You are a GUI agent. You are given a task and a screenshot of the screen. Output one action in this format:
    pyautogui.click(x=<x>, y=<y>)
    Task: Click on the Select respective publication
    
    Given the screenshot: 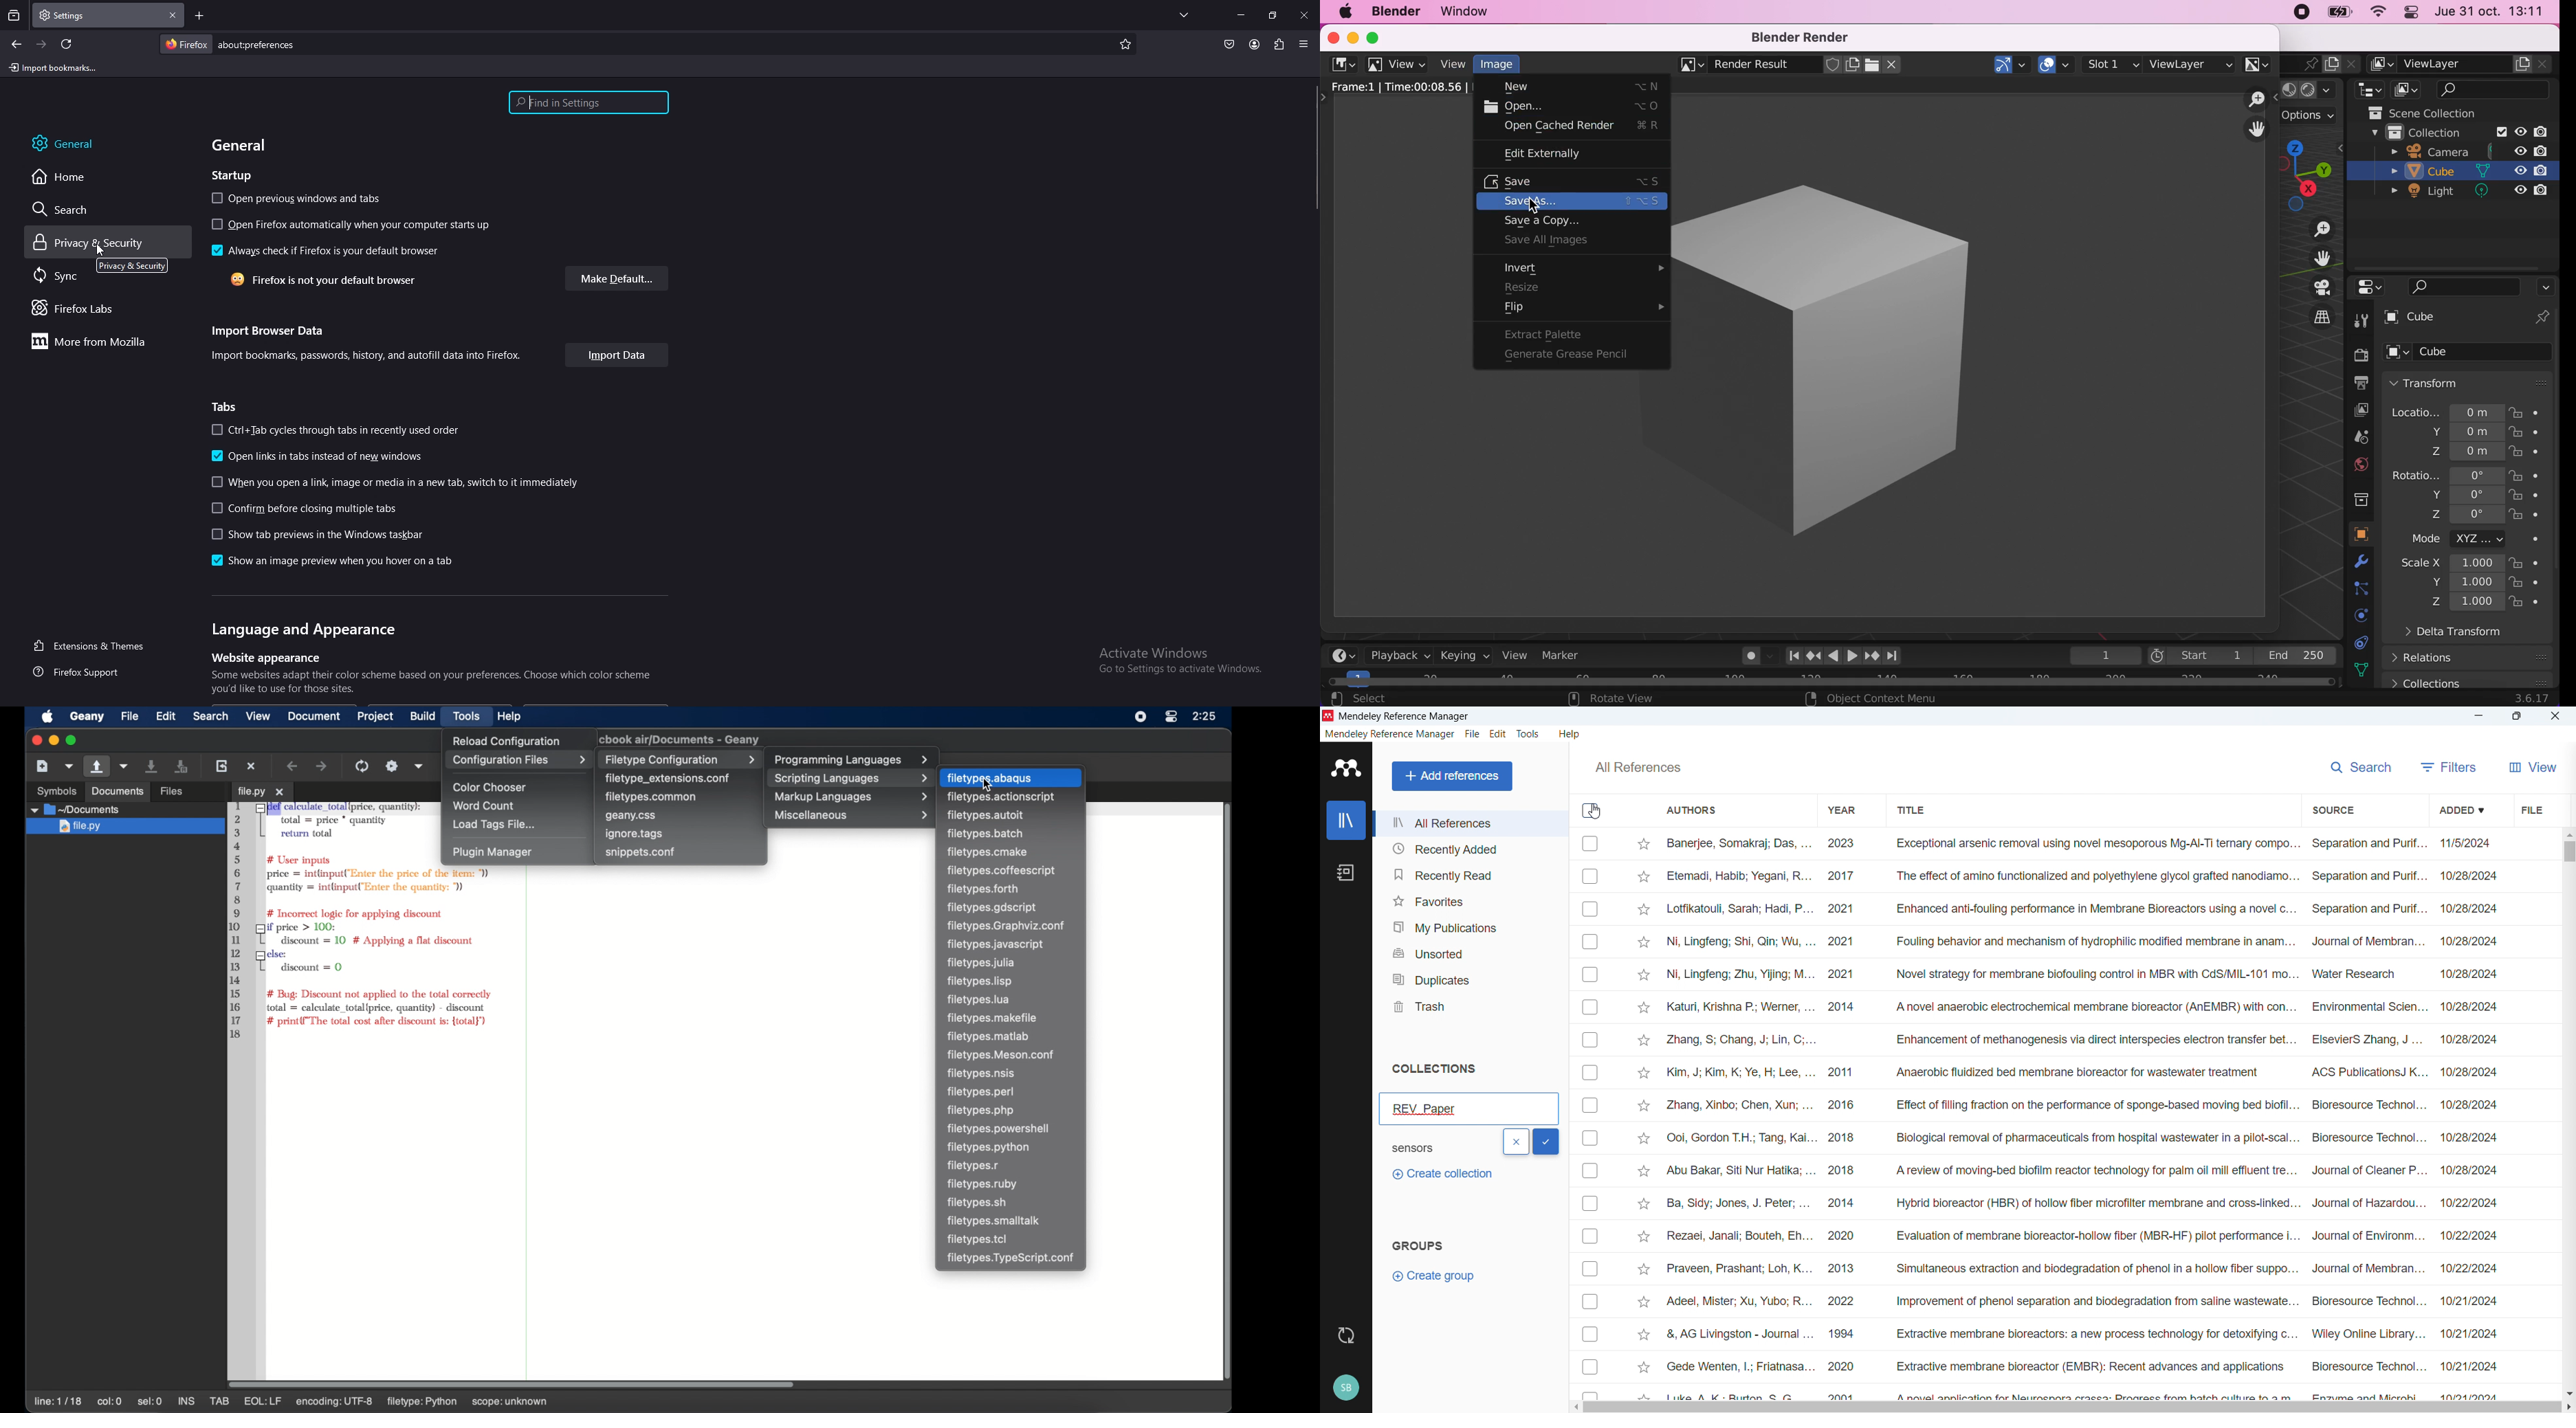 What is the action you would take?
    pyautogui.click(x=1590, y=942)
    